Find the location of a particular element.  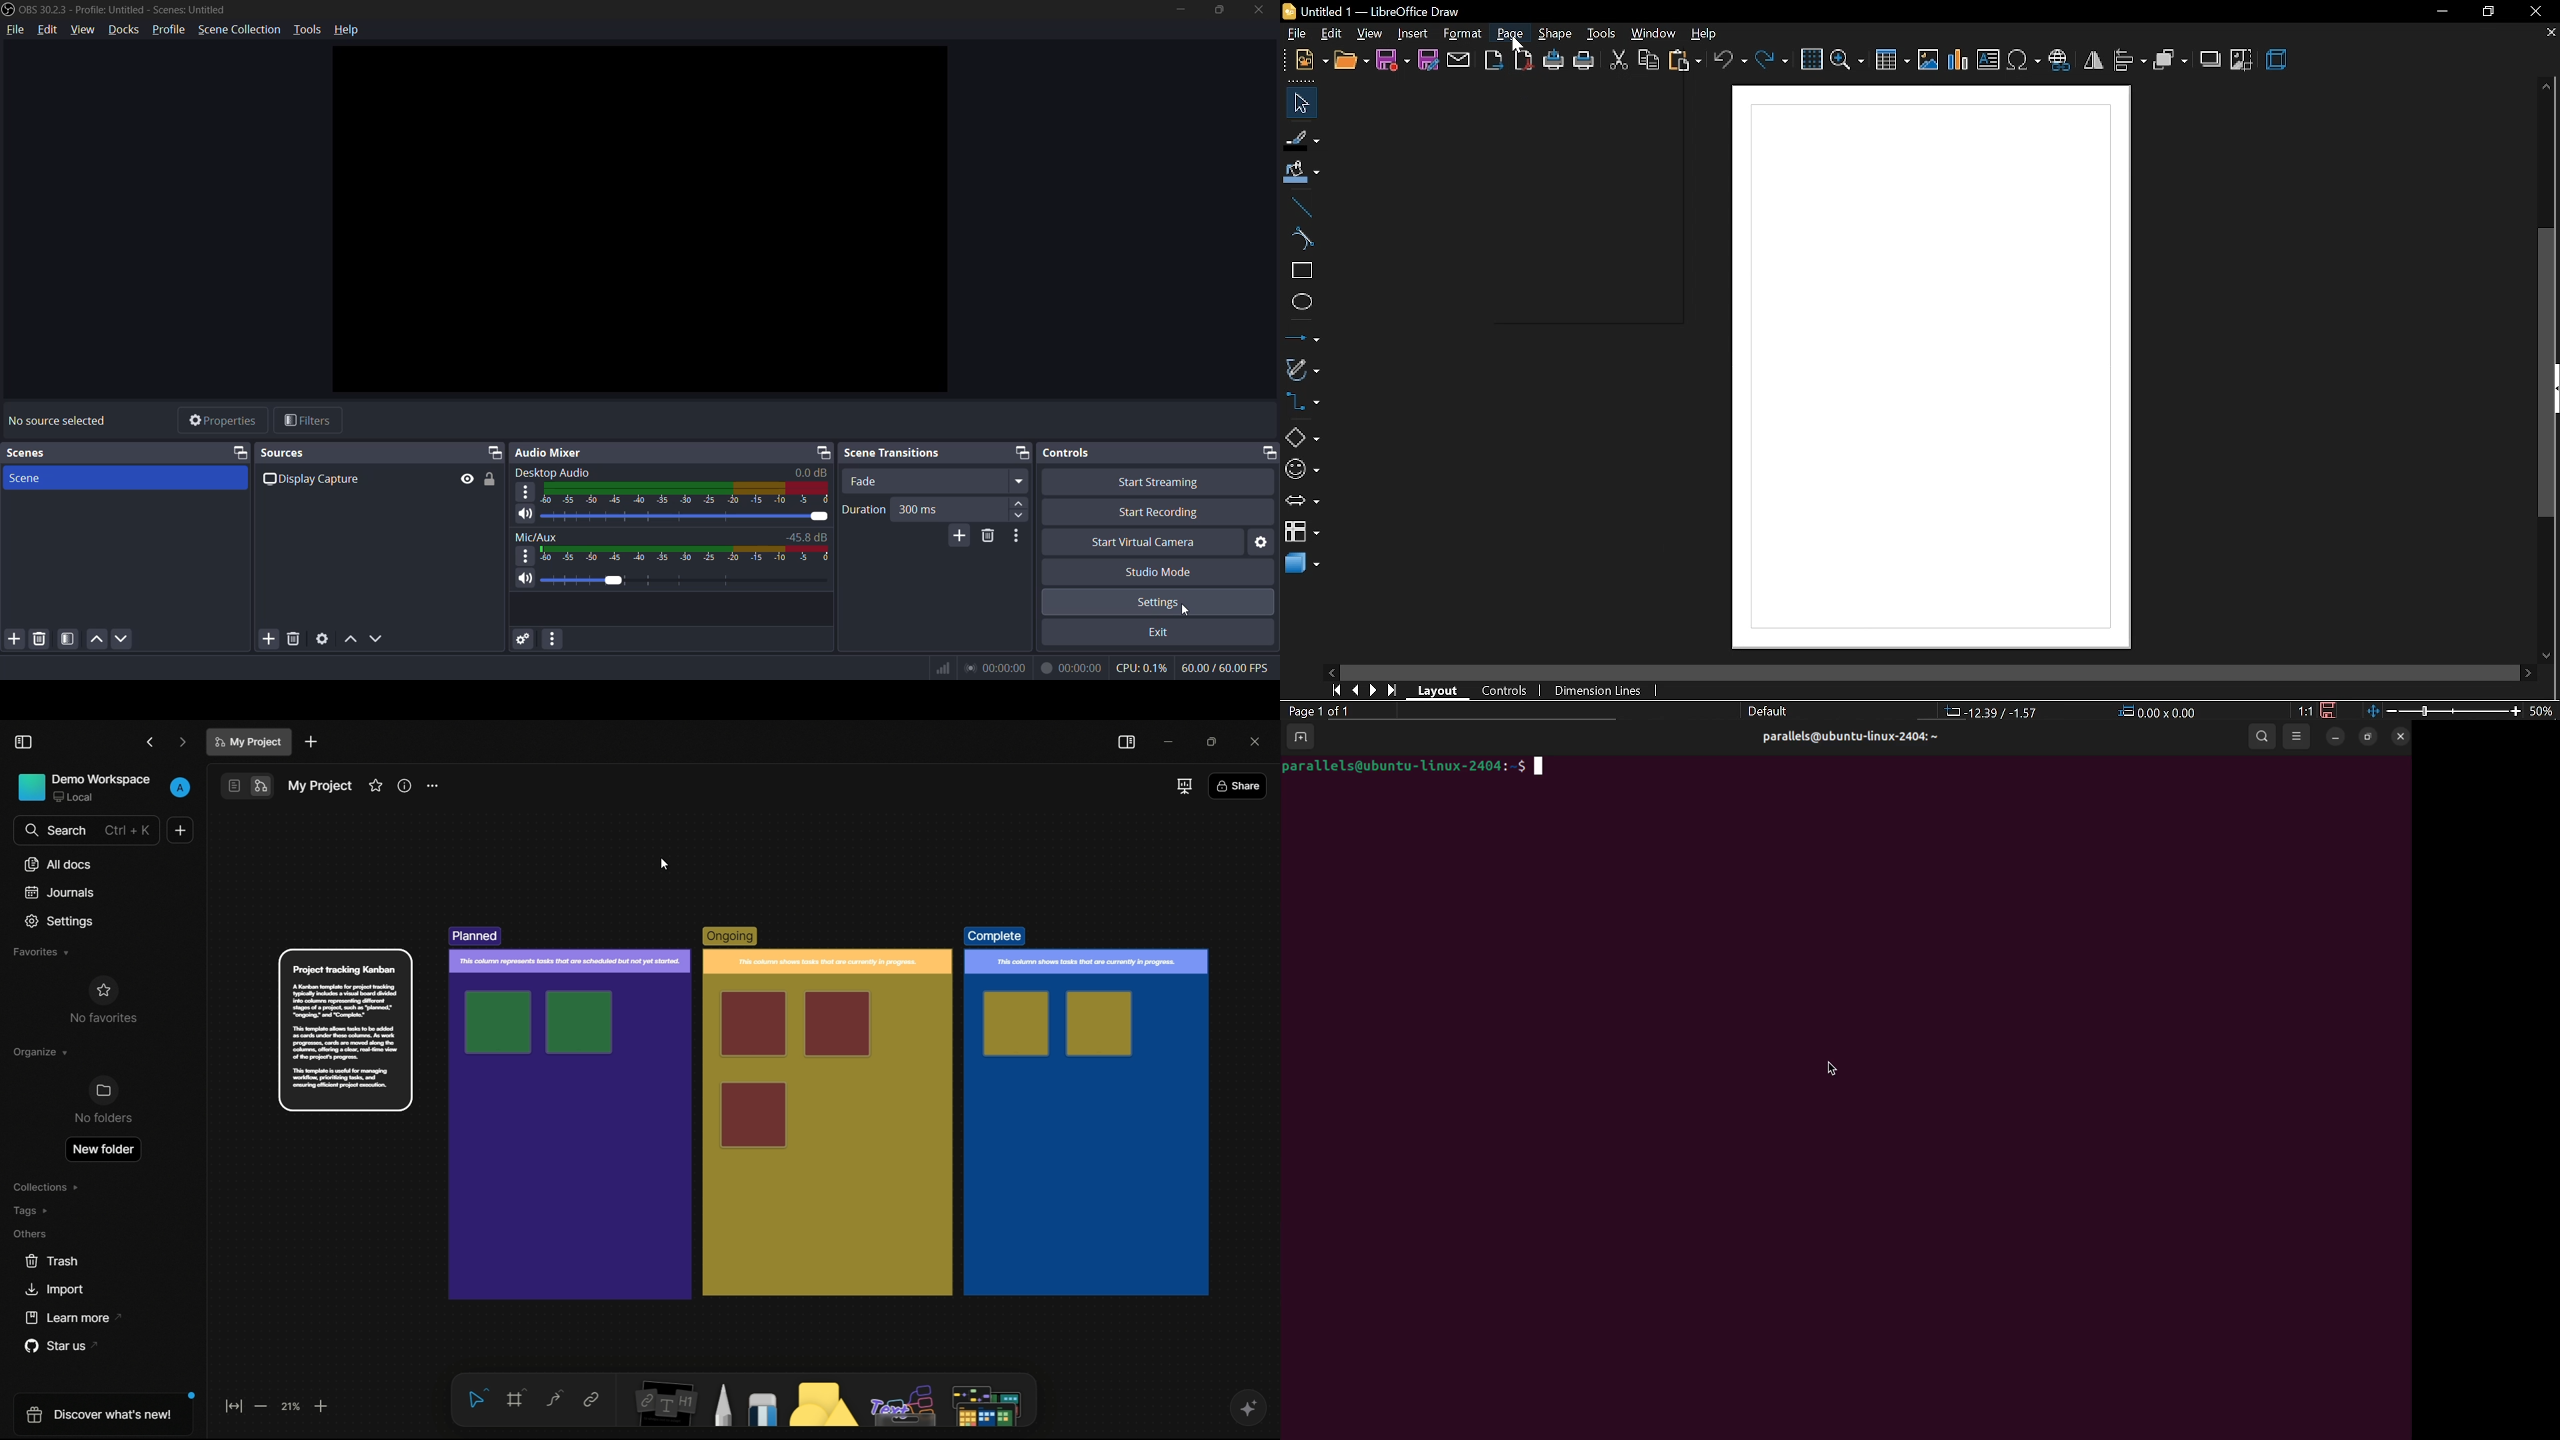

add configurable transition is located at coordinates (957, 535).